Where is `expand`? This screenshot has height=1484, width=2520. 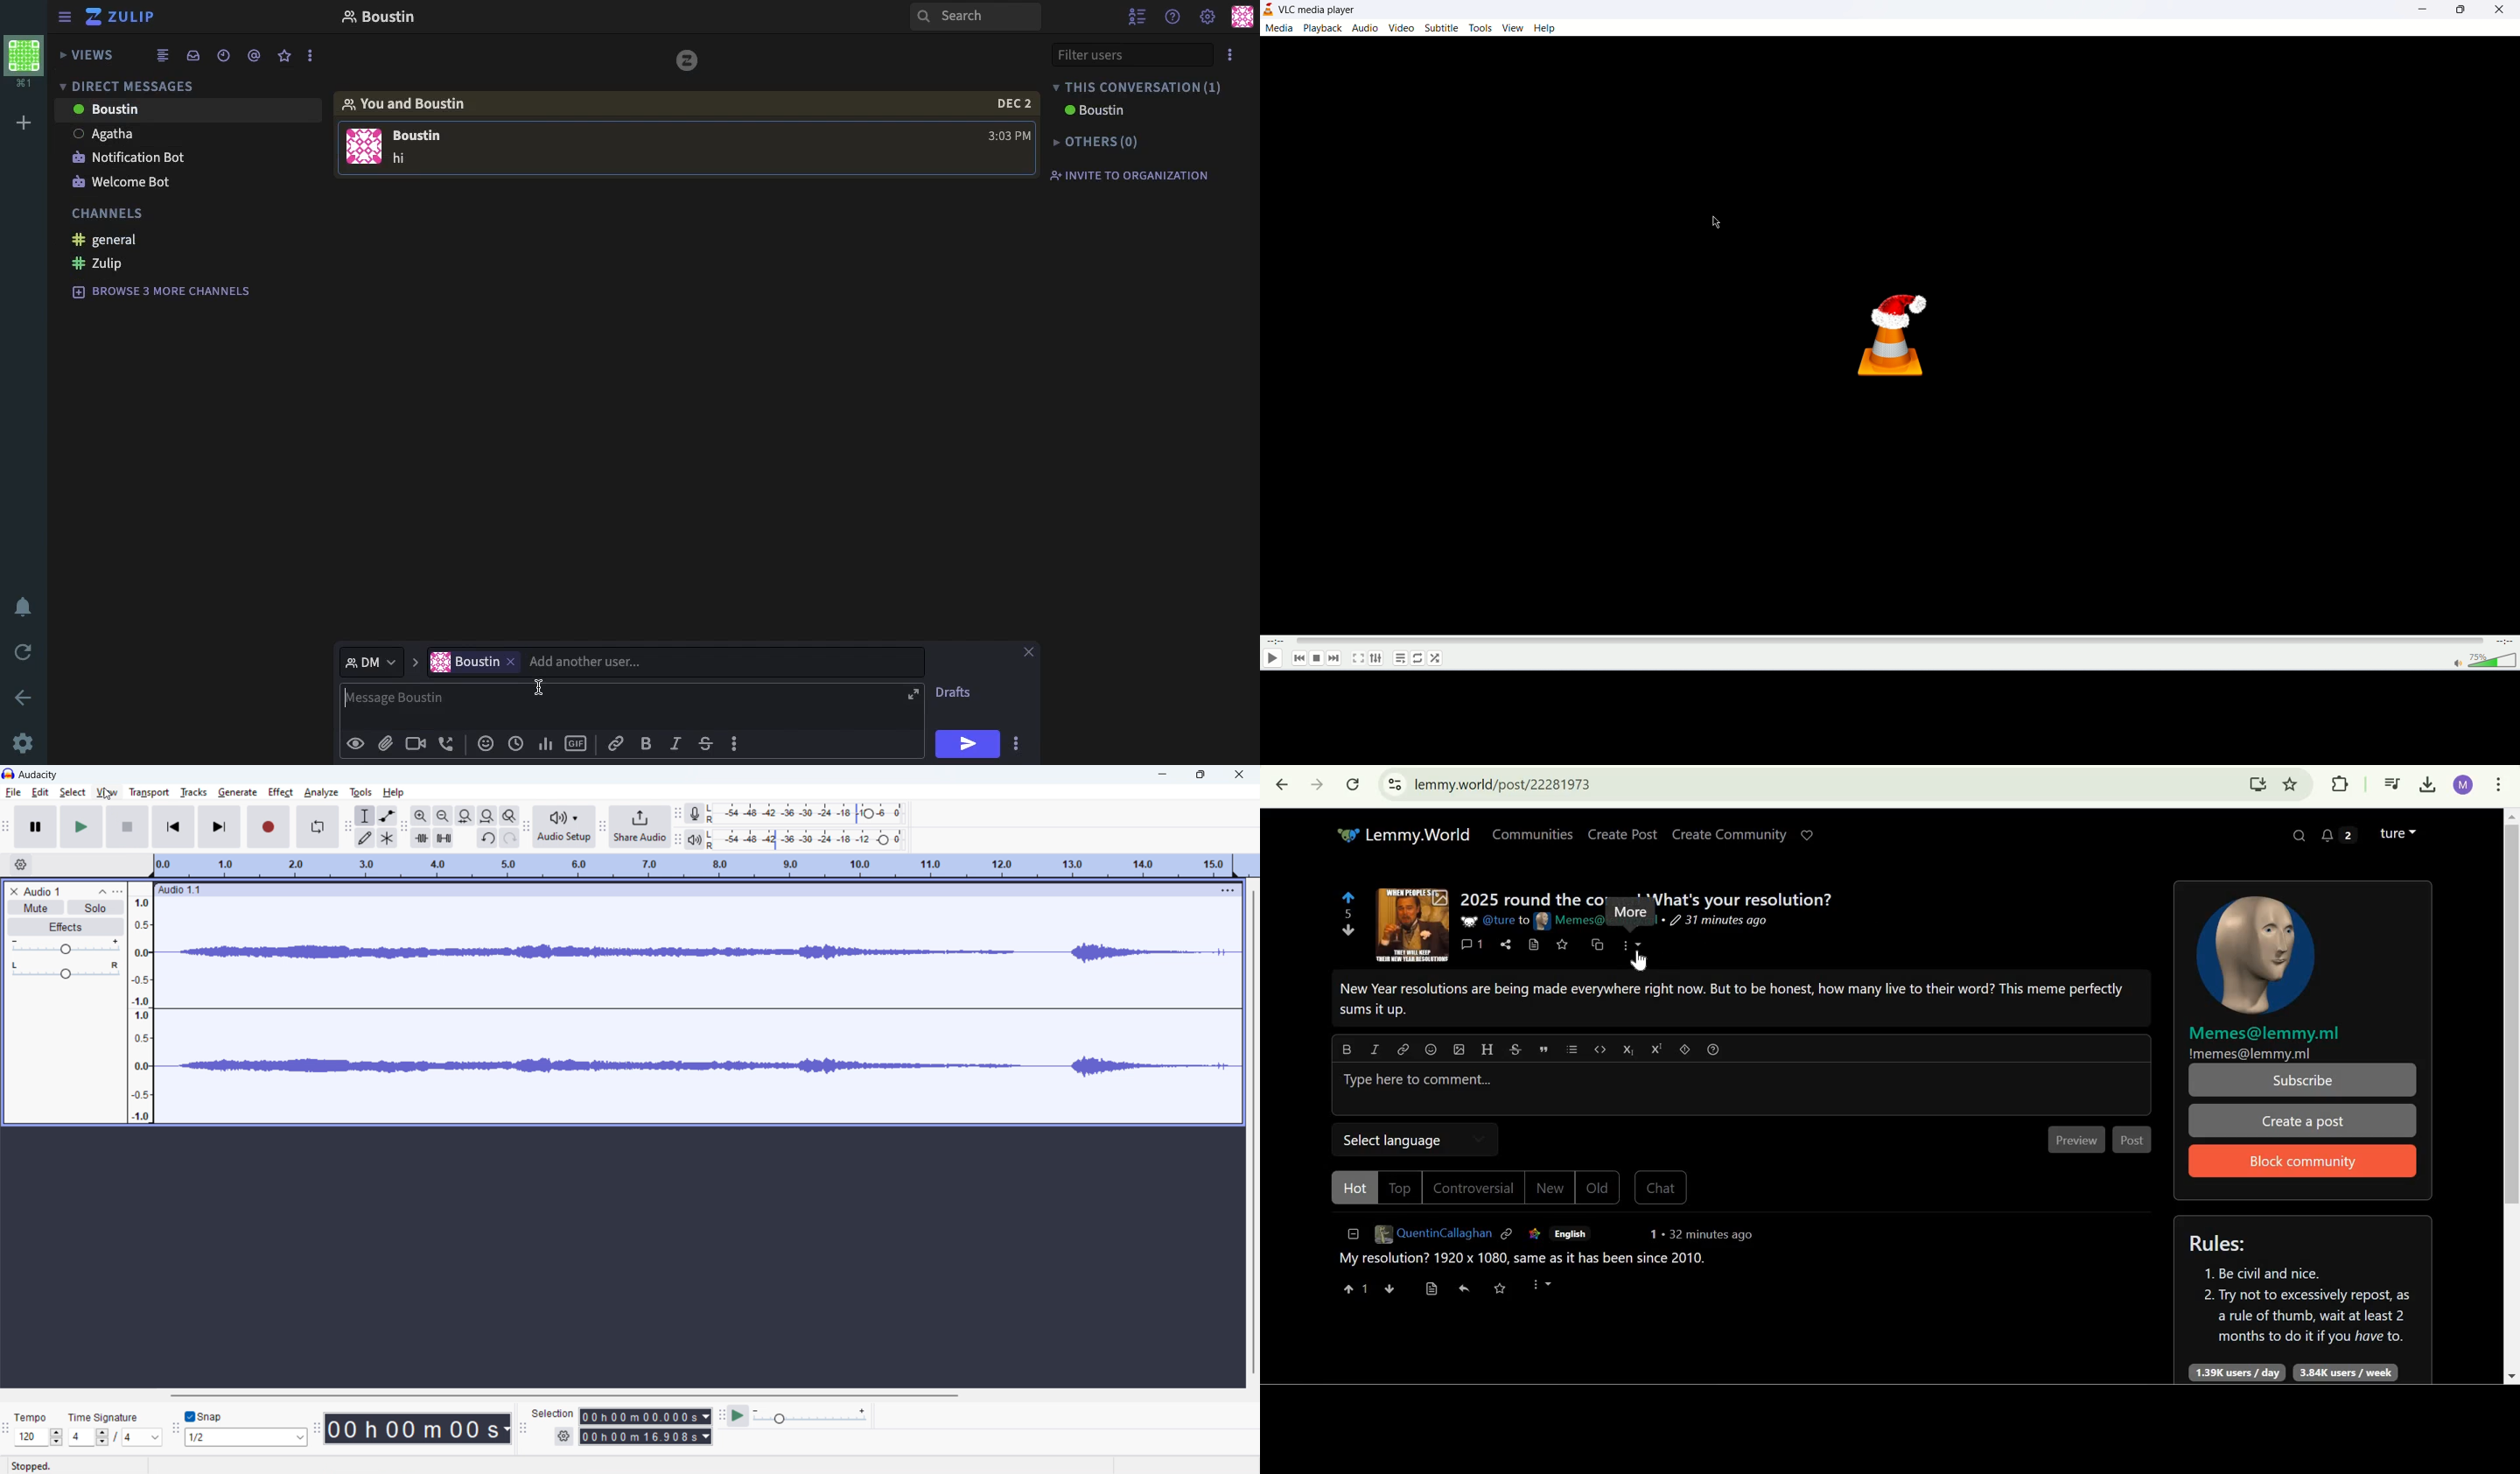
expand is located at coordinates (912, 696).